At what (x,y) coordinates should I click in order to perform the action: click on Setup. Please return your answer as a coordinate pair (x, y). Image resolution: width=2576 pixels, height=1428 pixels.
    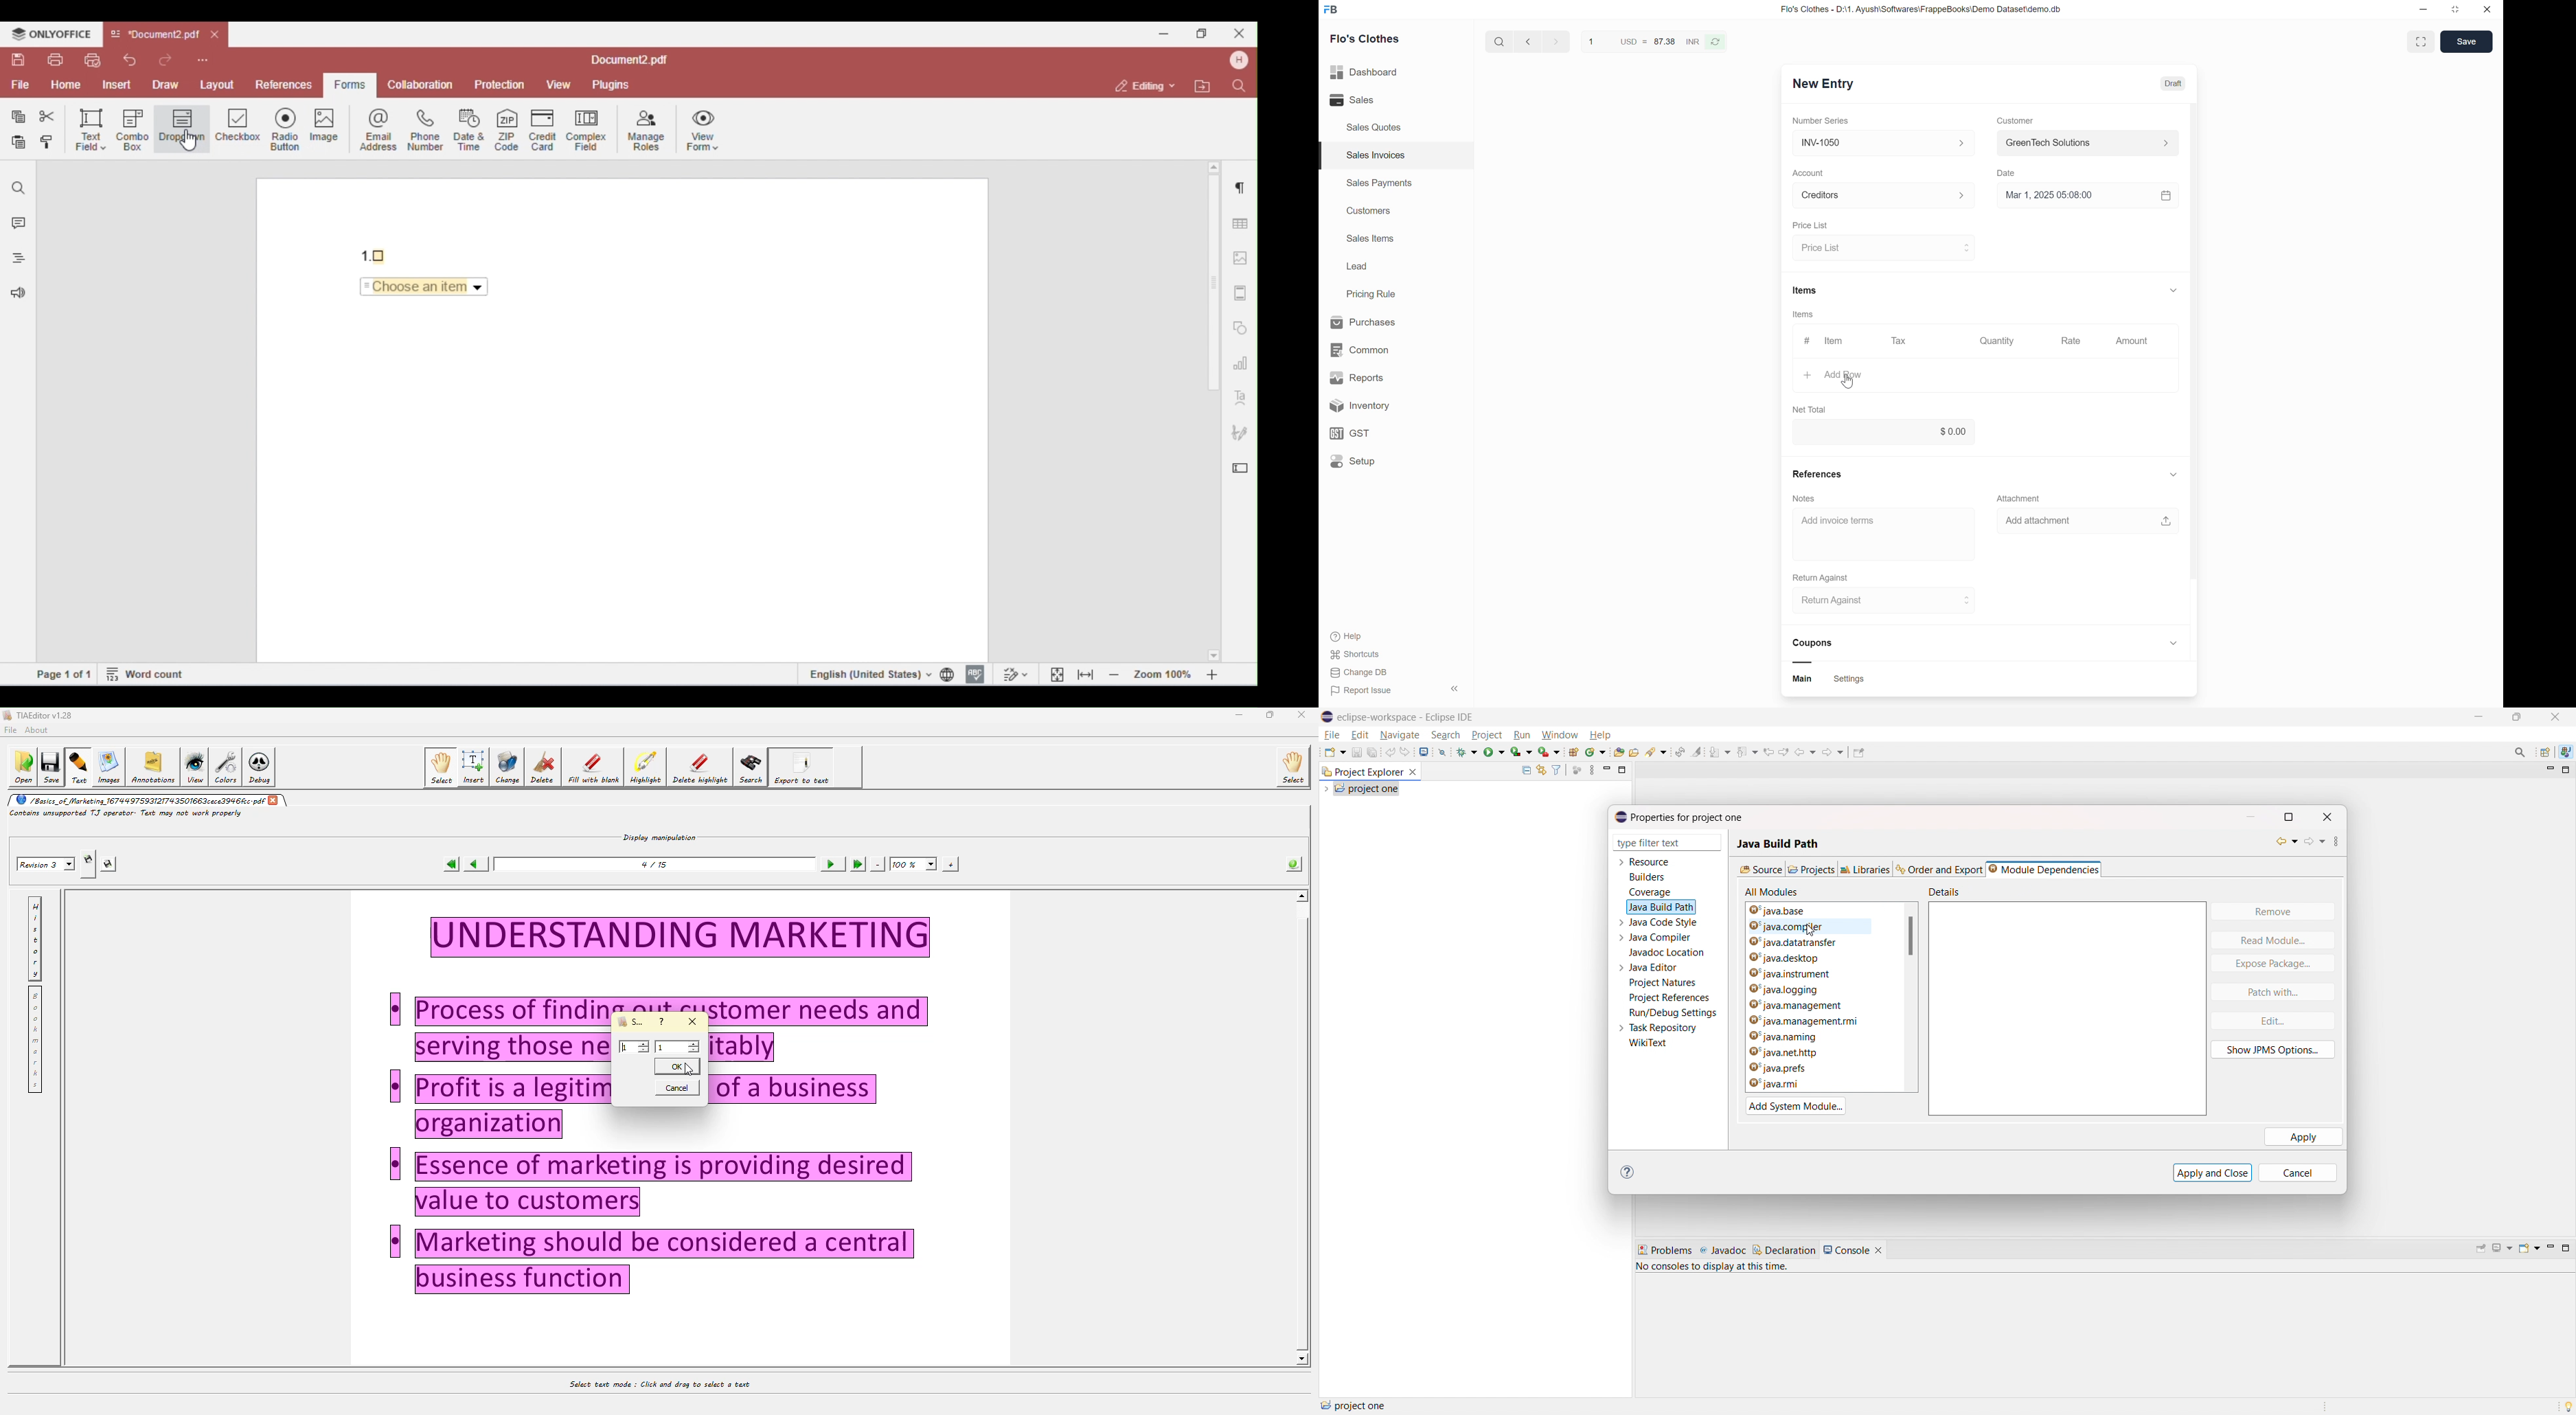
    Looking at the image, I should click on (1387, 464).